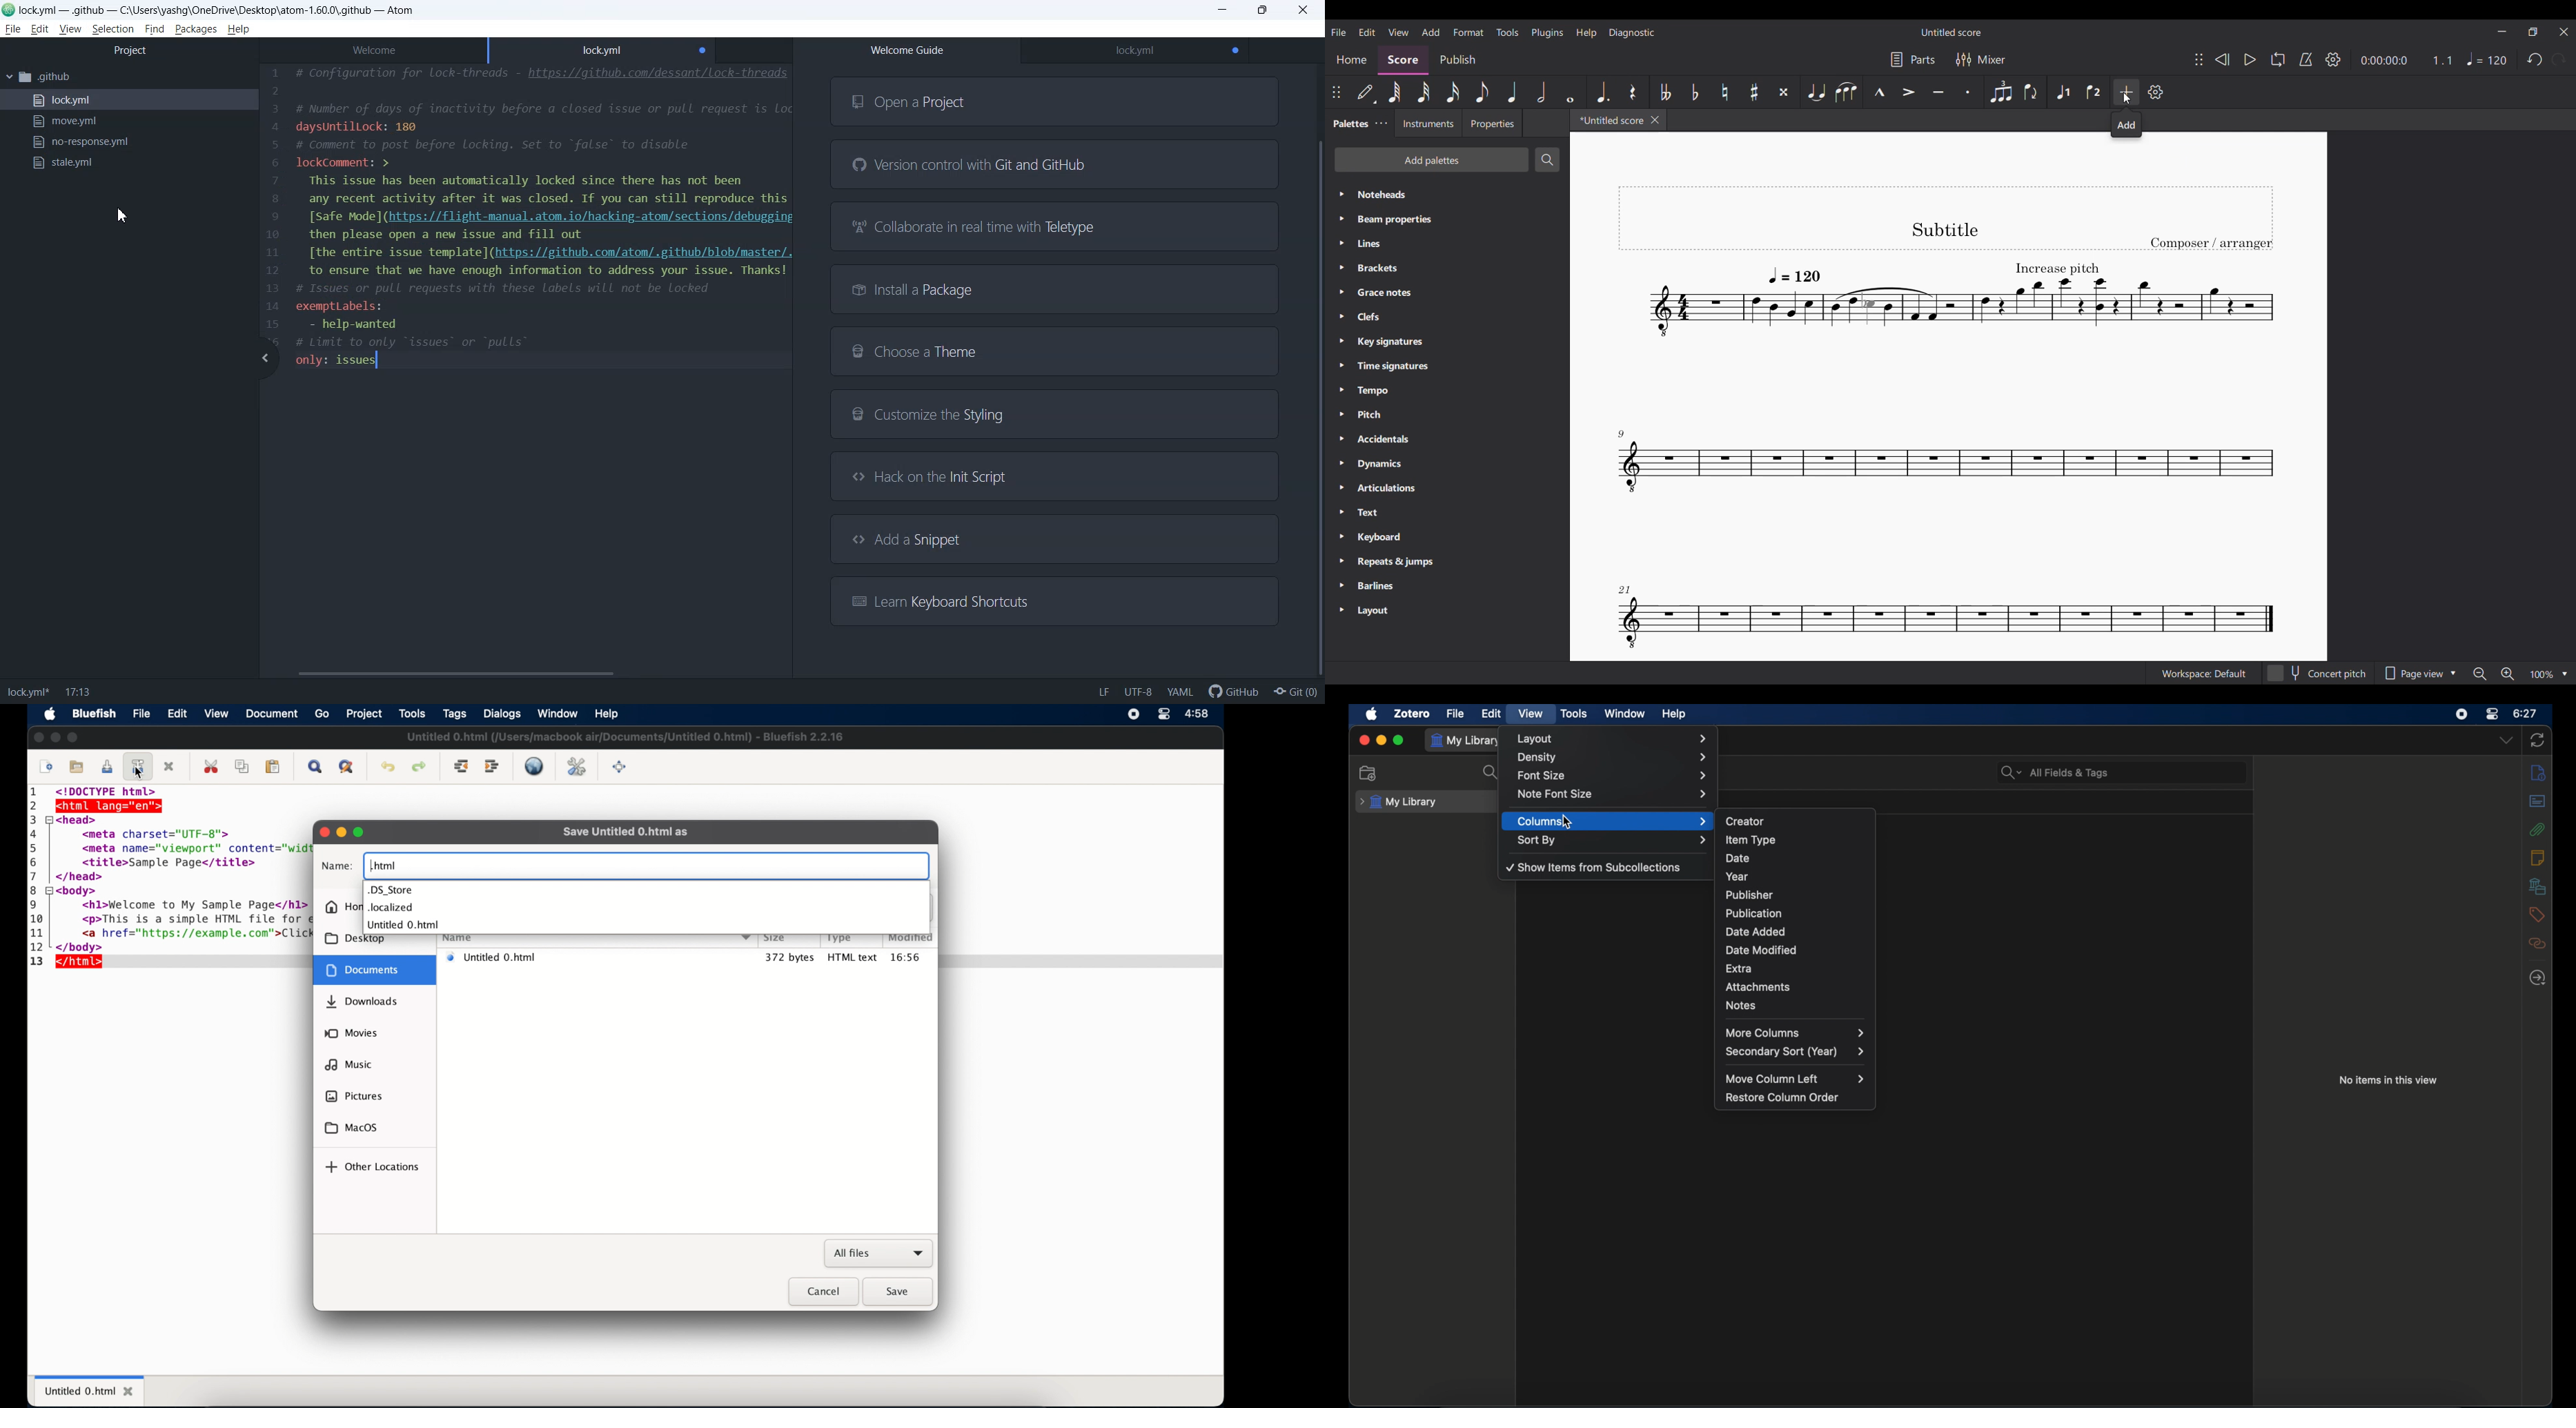 The height and width of the screenshot is (1428, 2576). I want to click on Tie, so click(1815, 92).